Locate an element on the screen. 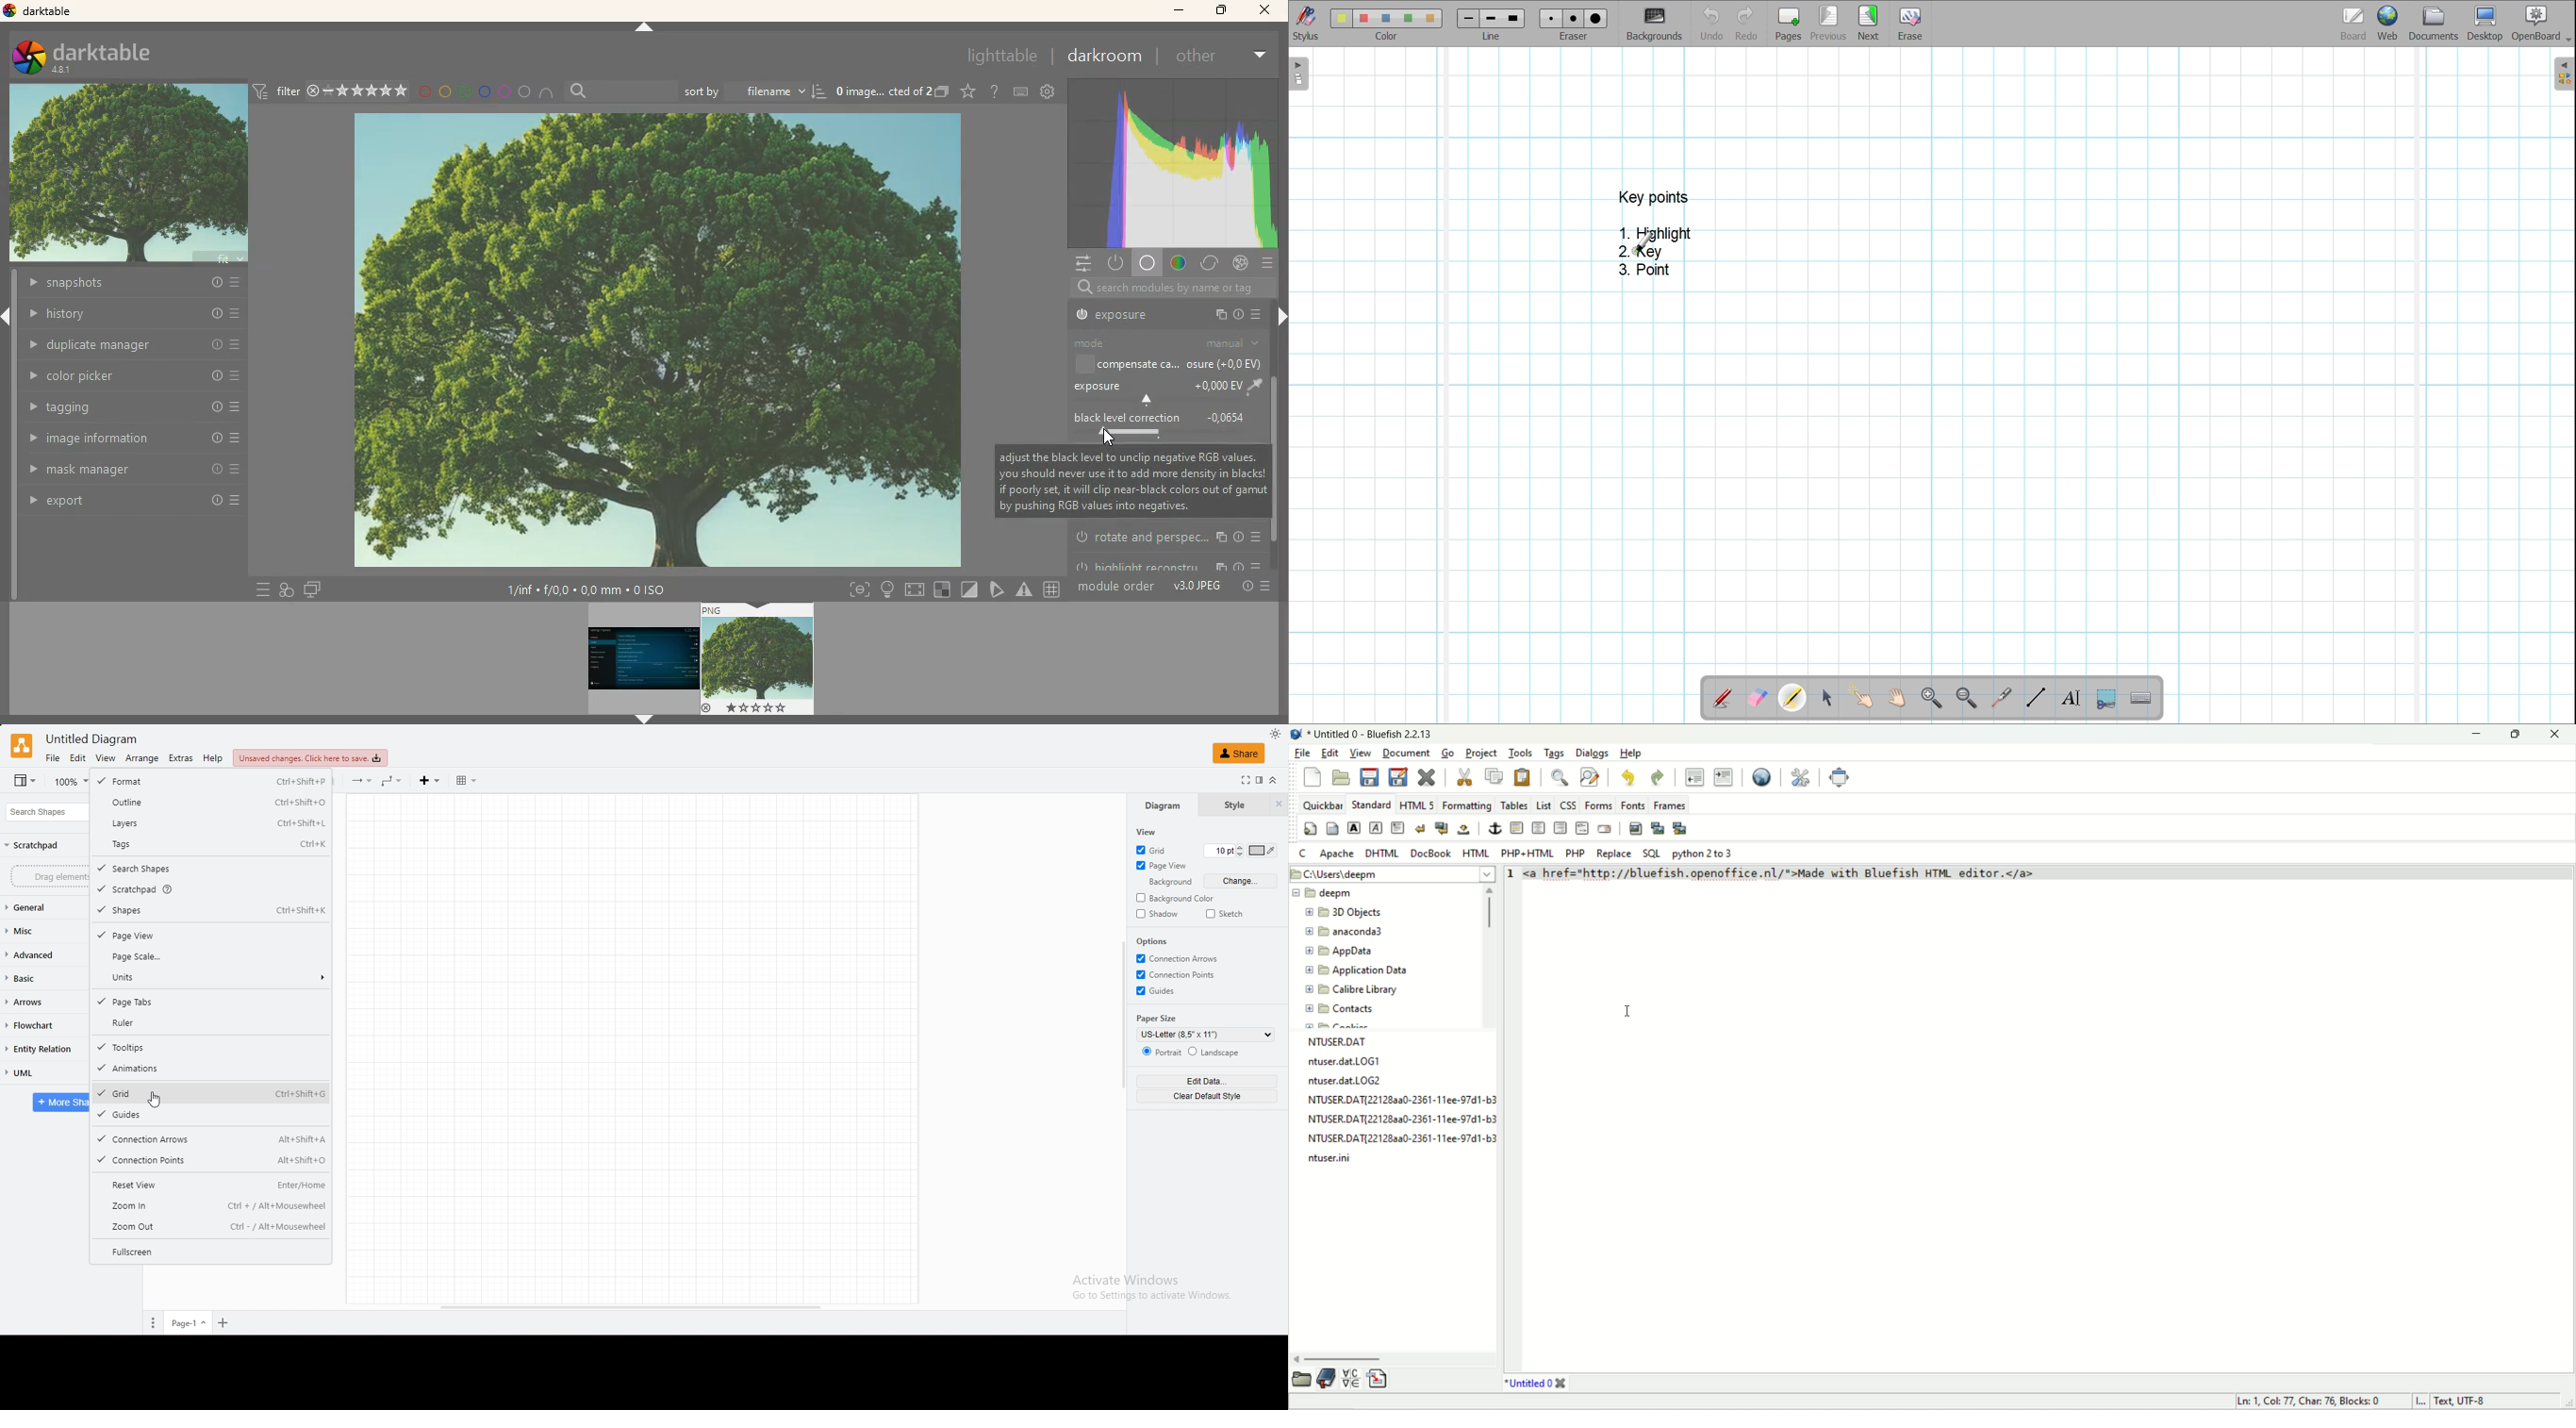 The image size is (2576, 1428). emphasize is located at coordinates (1375, 826).